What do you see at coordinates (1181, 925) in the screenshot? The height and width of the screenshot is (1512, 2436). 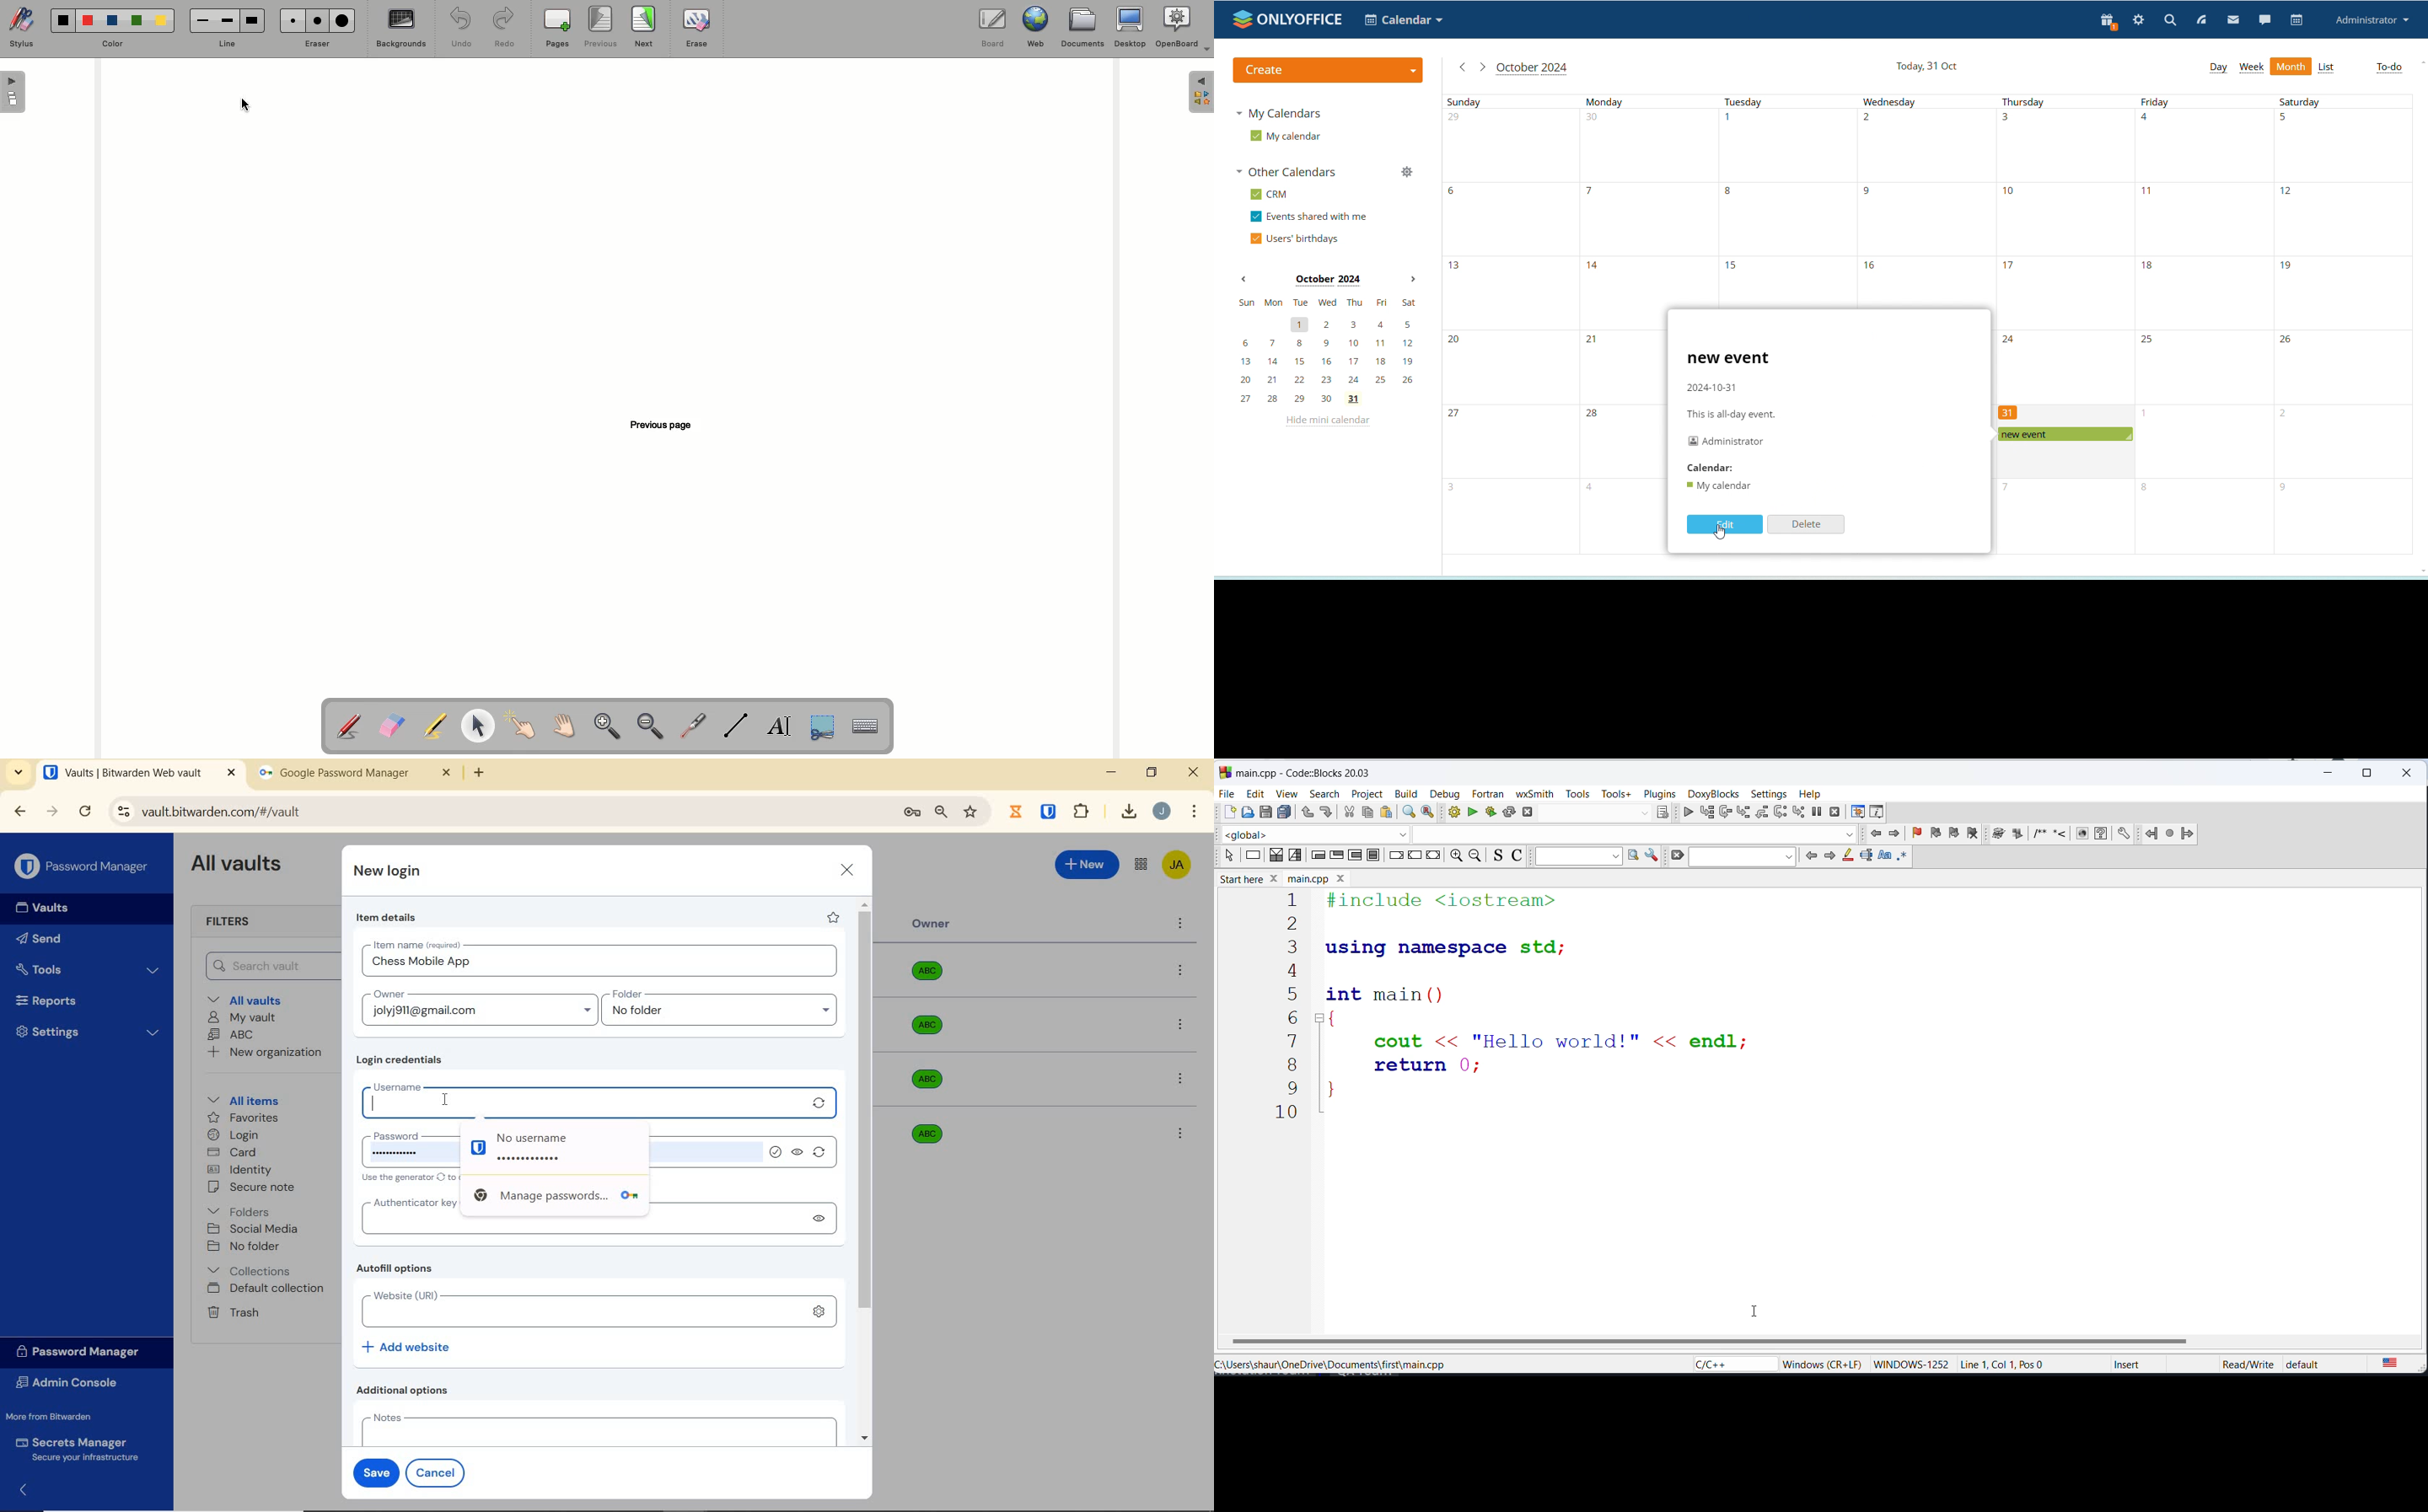 I see `more option` at bounding box center [1181, 925].